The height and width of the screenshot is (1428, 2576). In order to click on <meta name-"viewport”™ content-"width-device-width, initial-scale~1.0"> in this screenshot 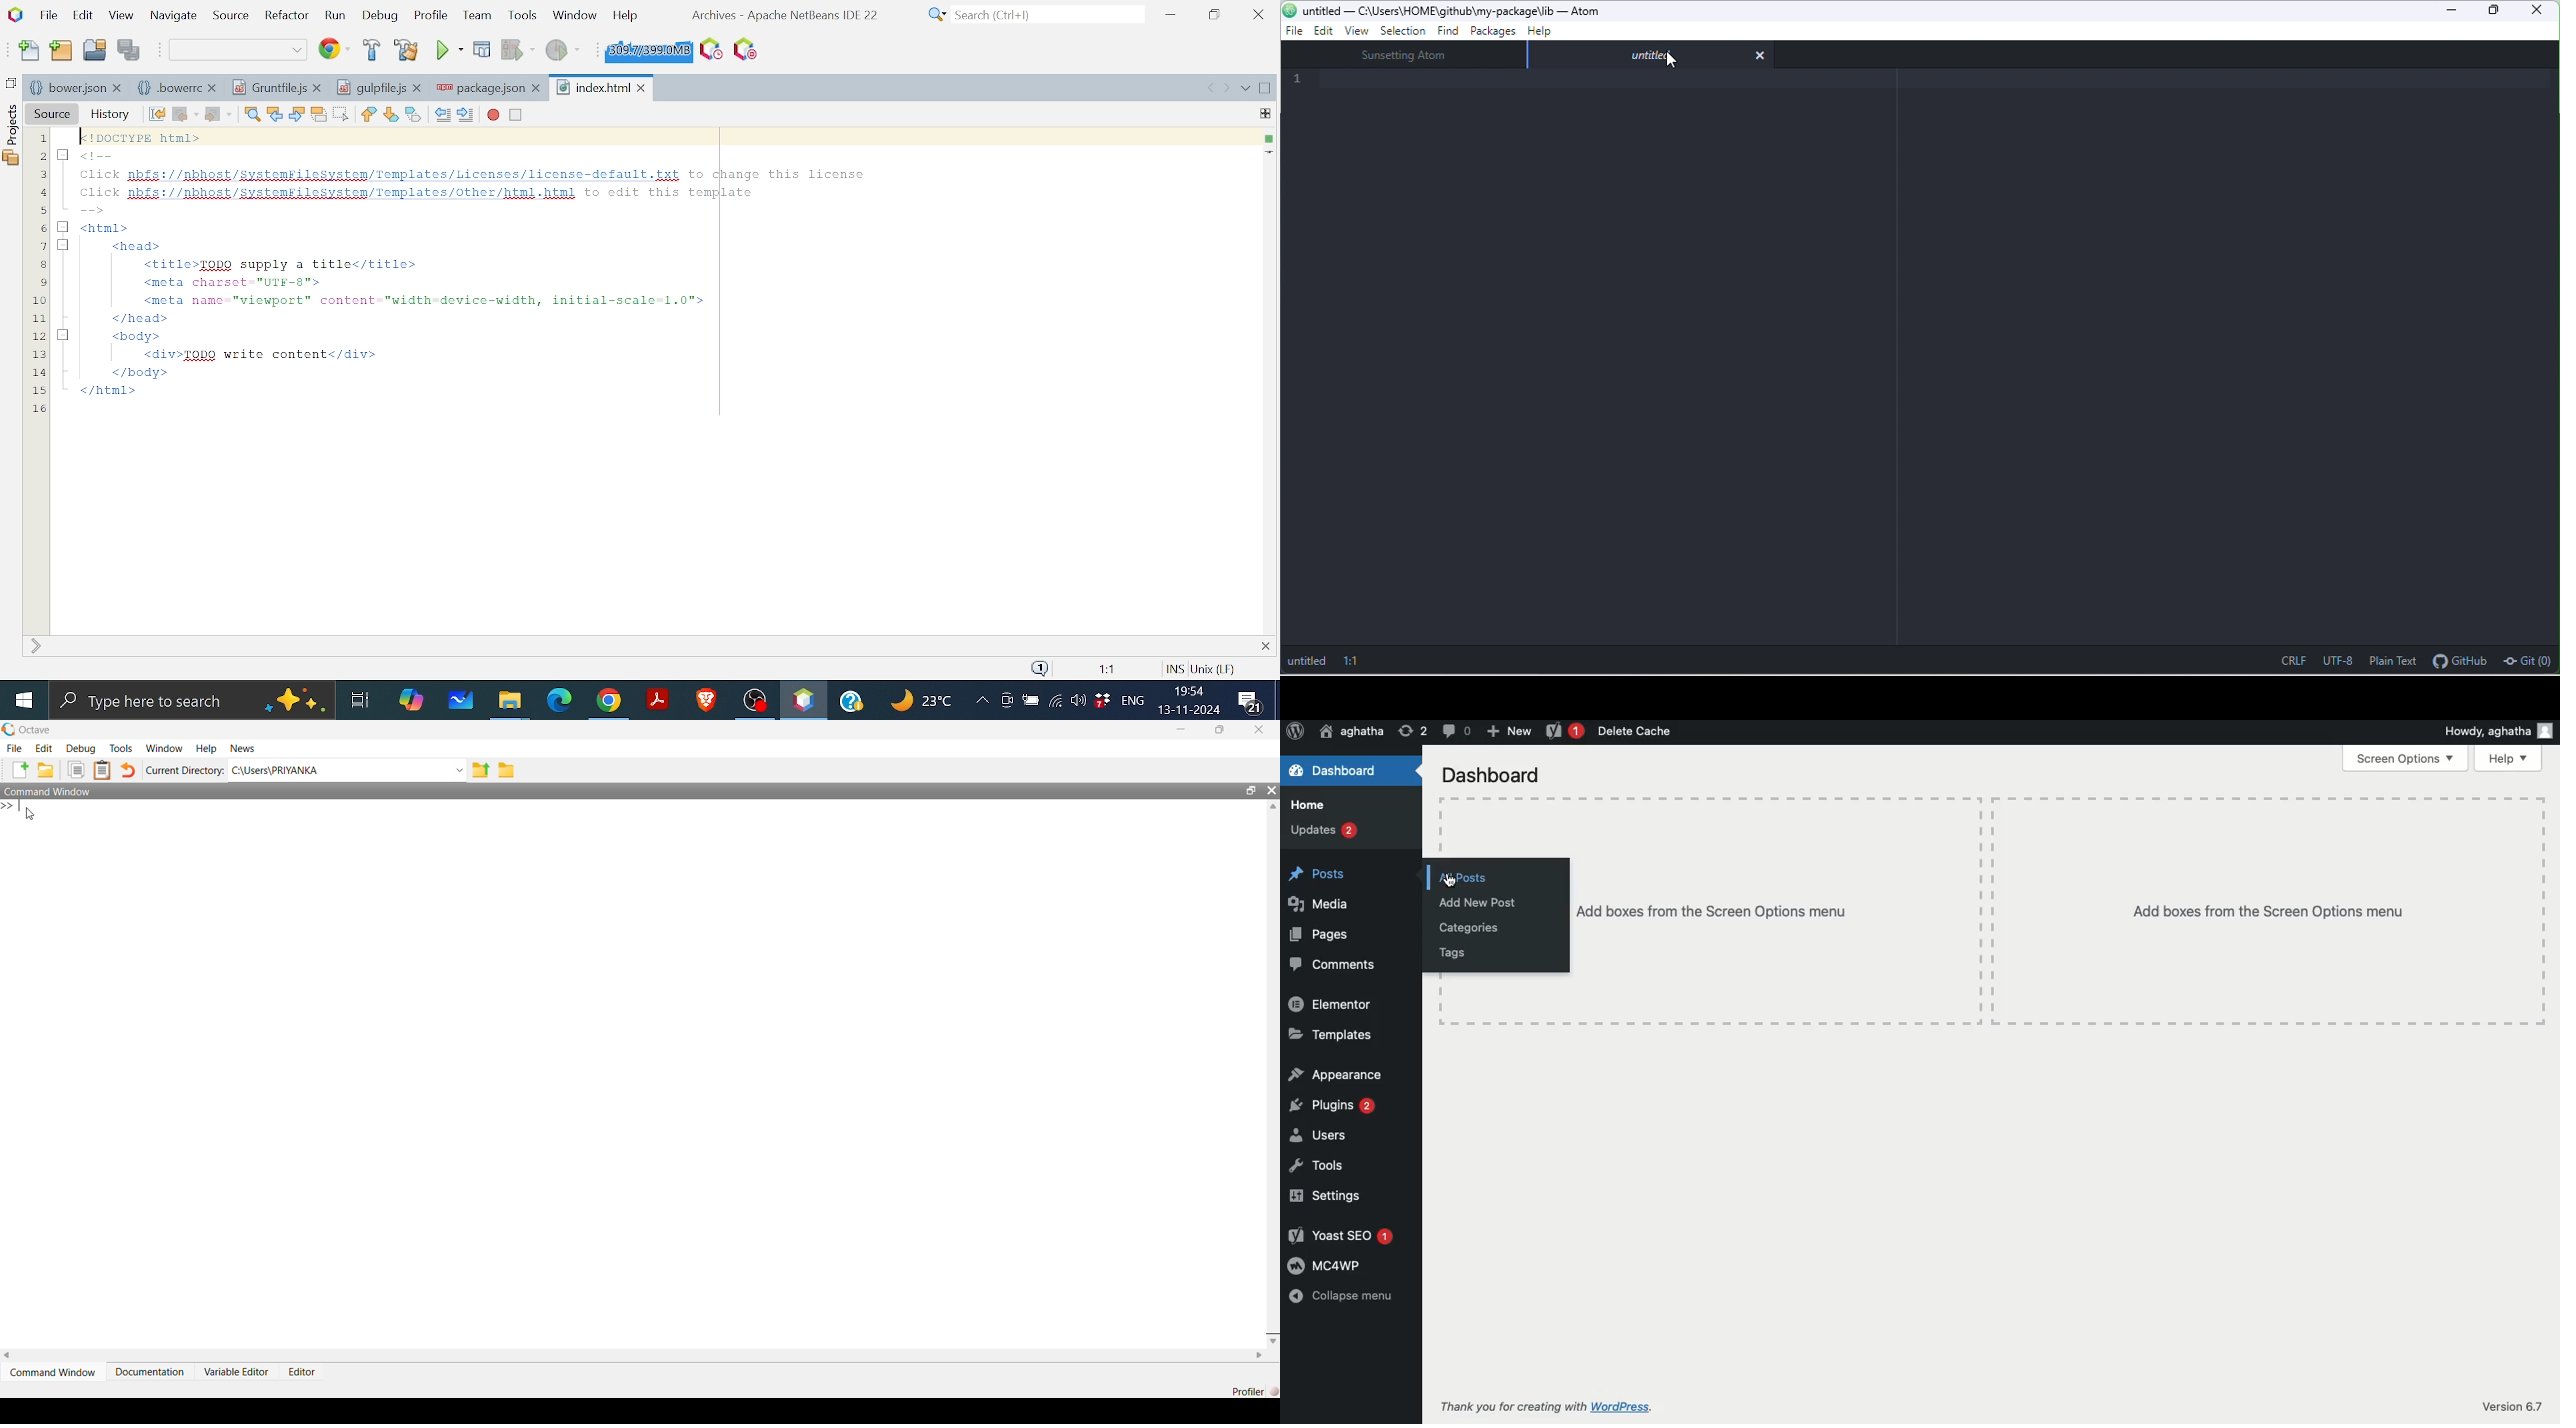, I will do `click(423, 300)`.